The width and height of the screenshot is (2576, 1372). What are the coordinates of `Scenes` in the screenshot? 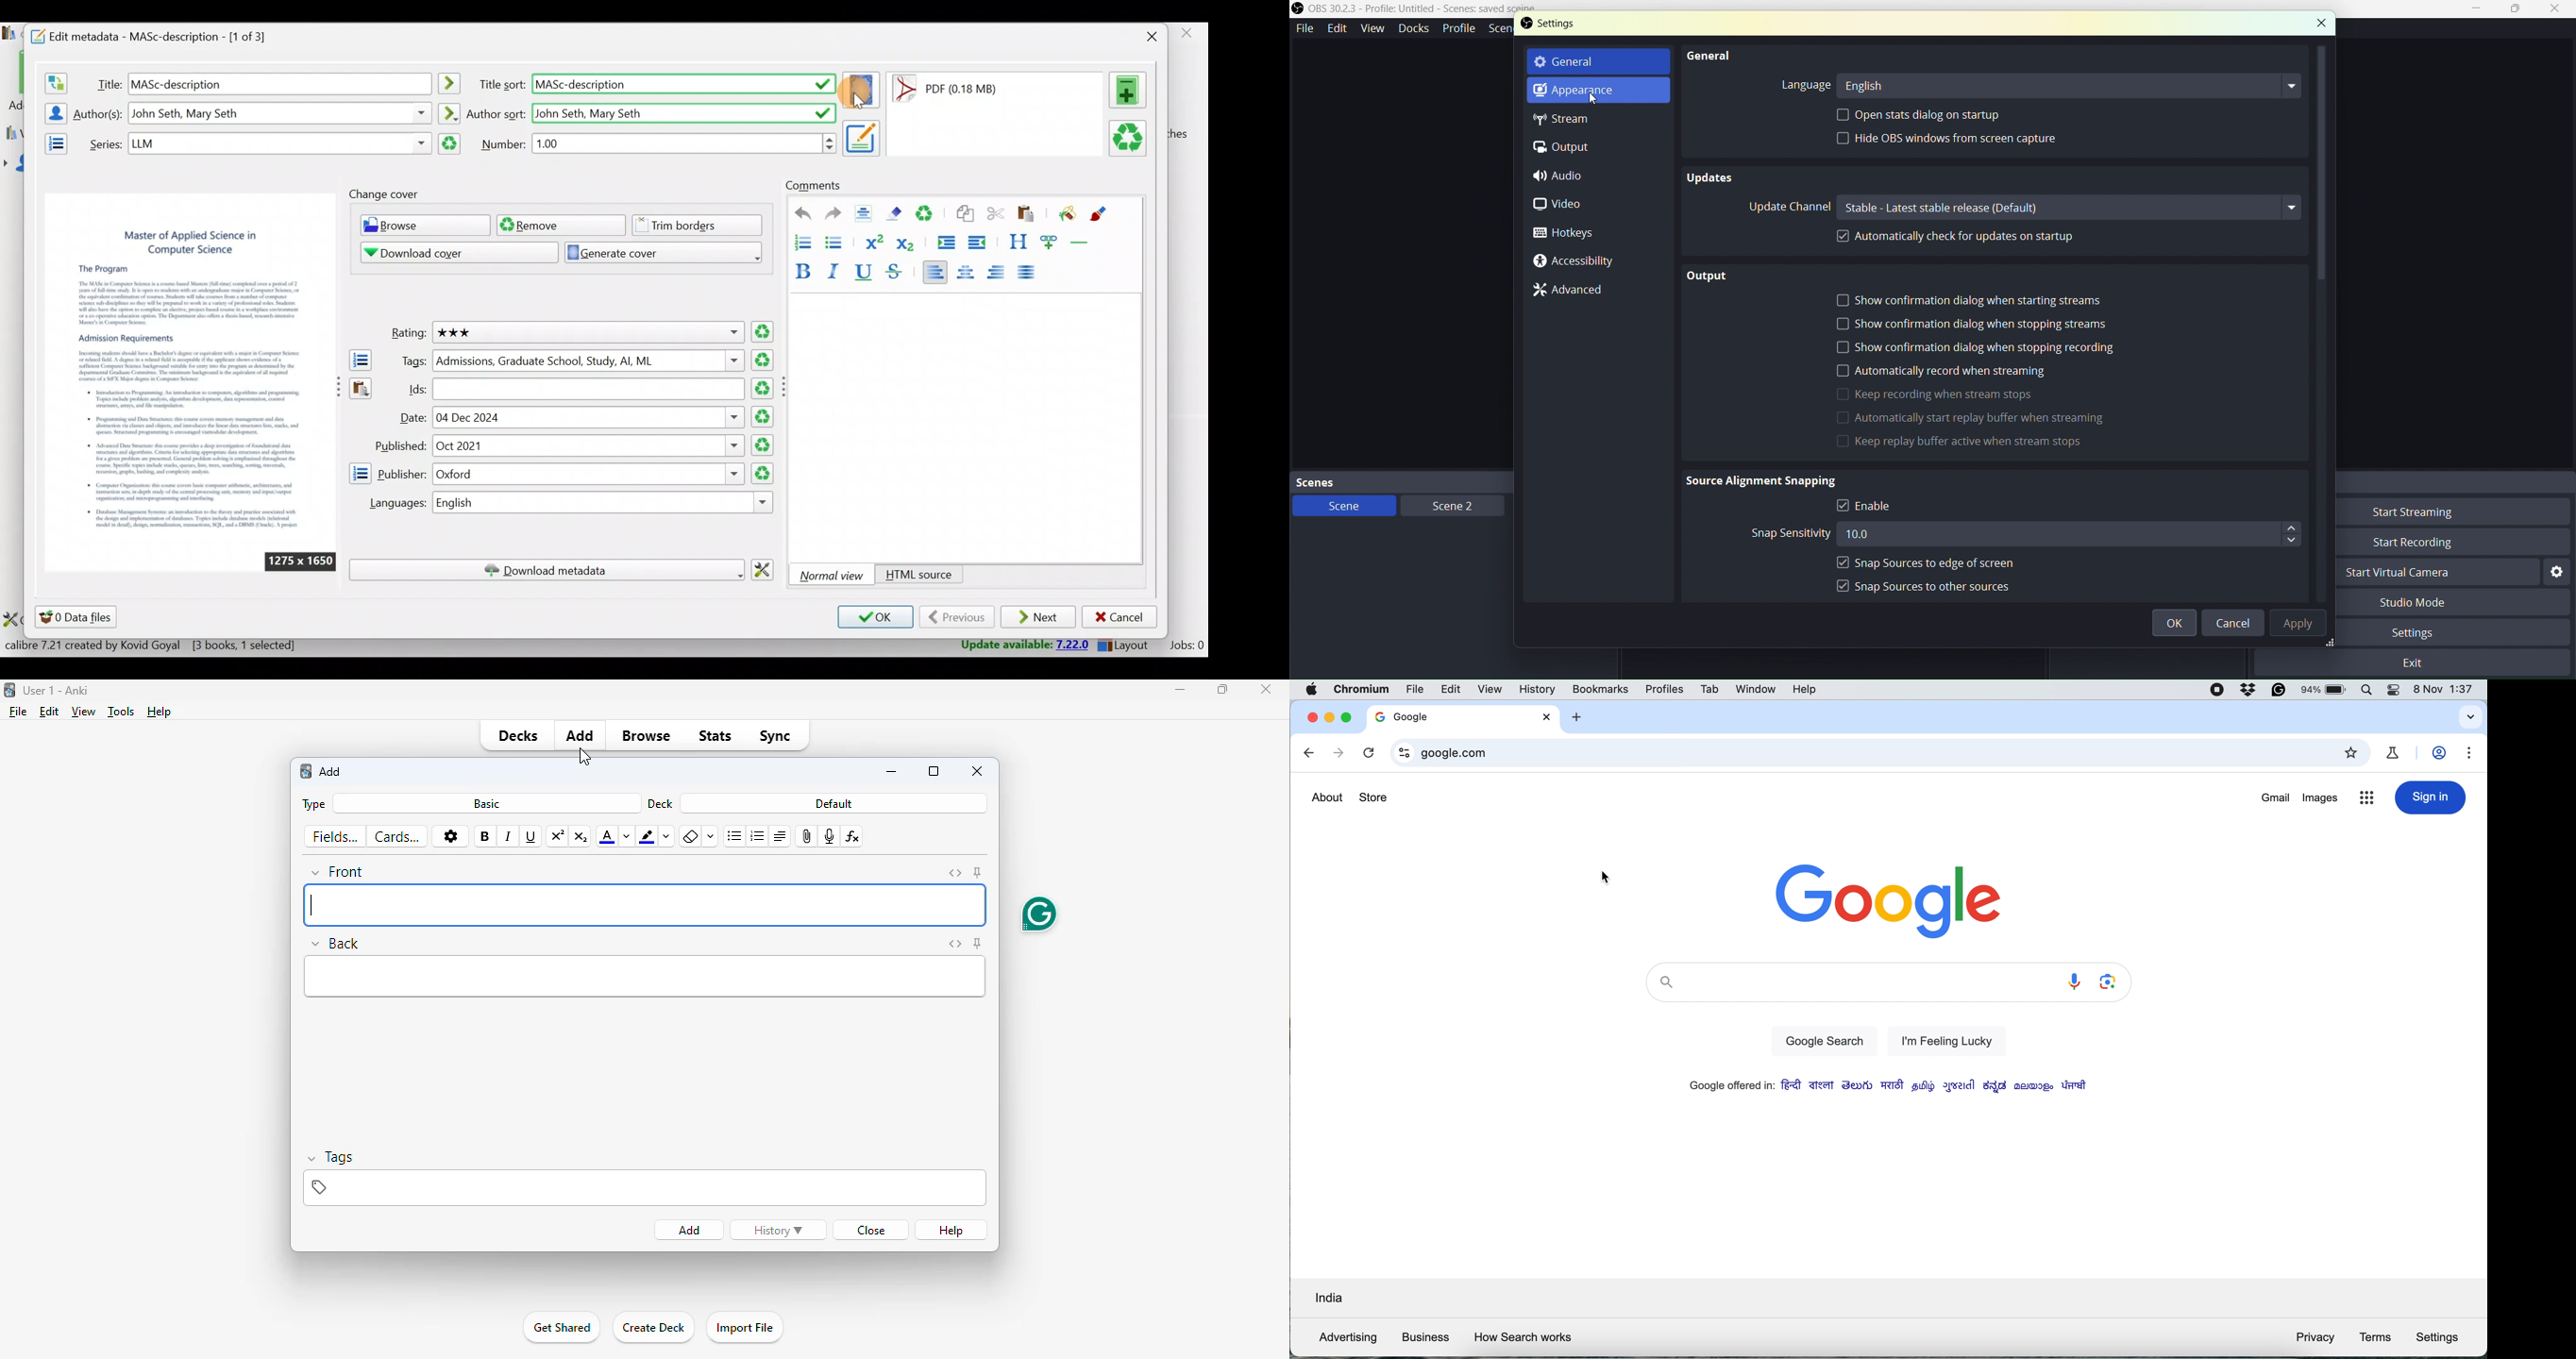 It's located at (1437, 481).